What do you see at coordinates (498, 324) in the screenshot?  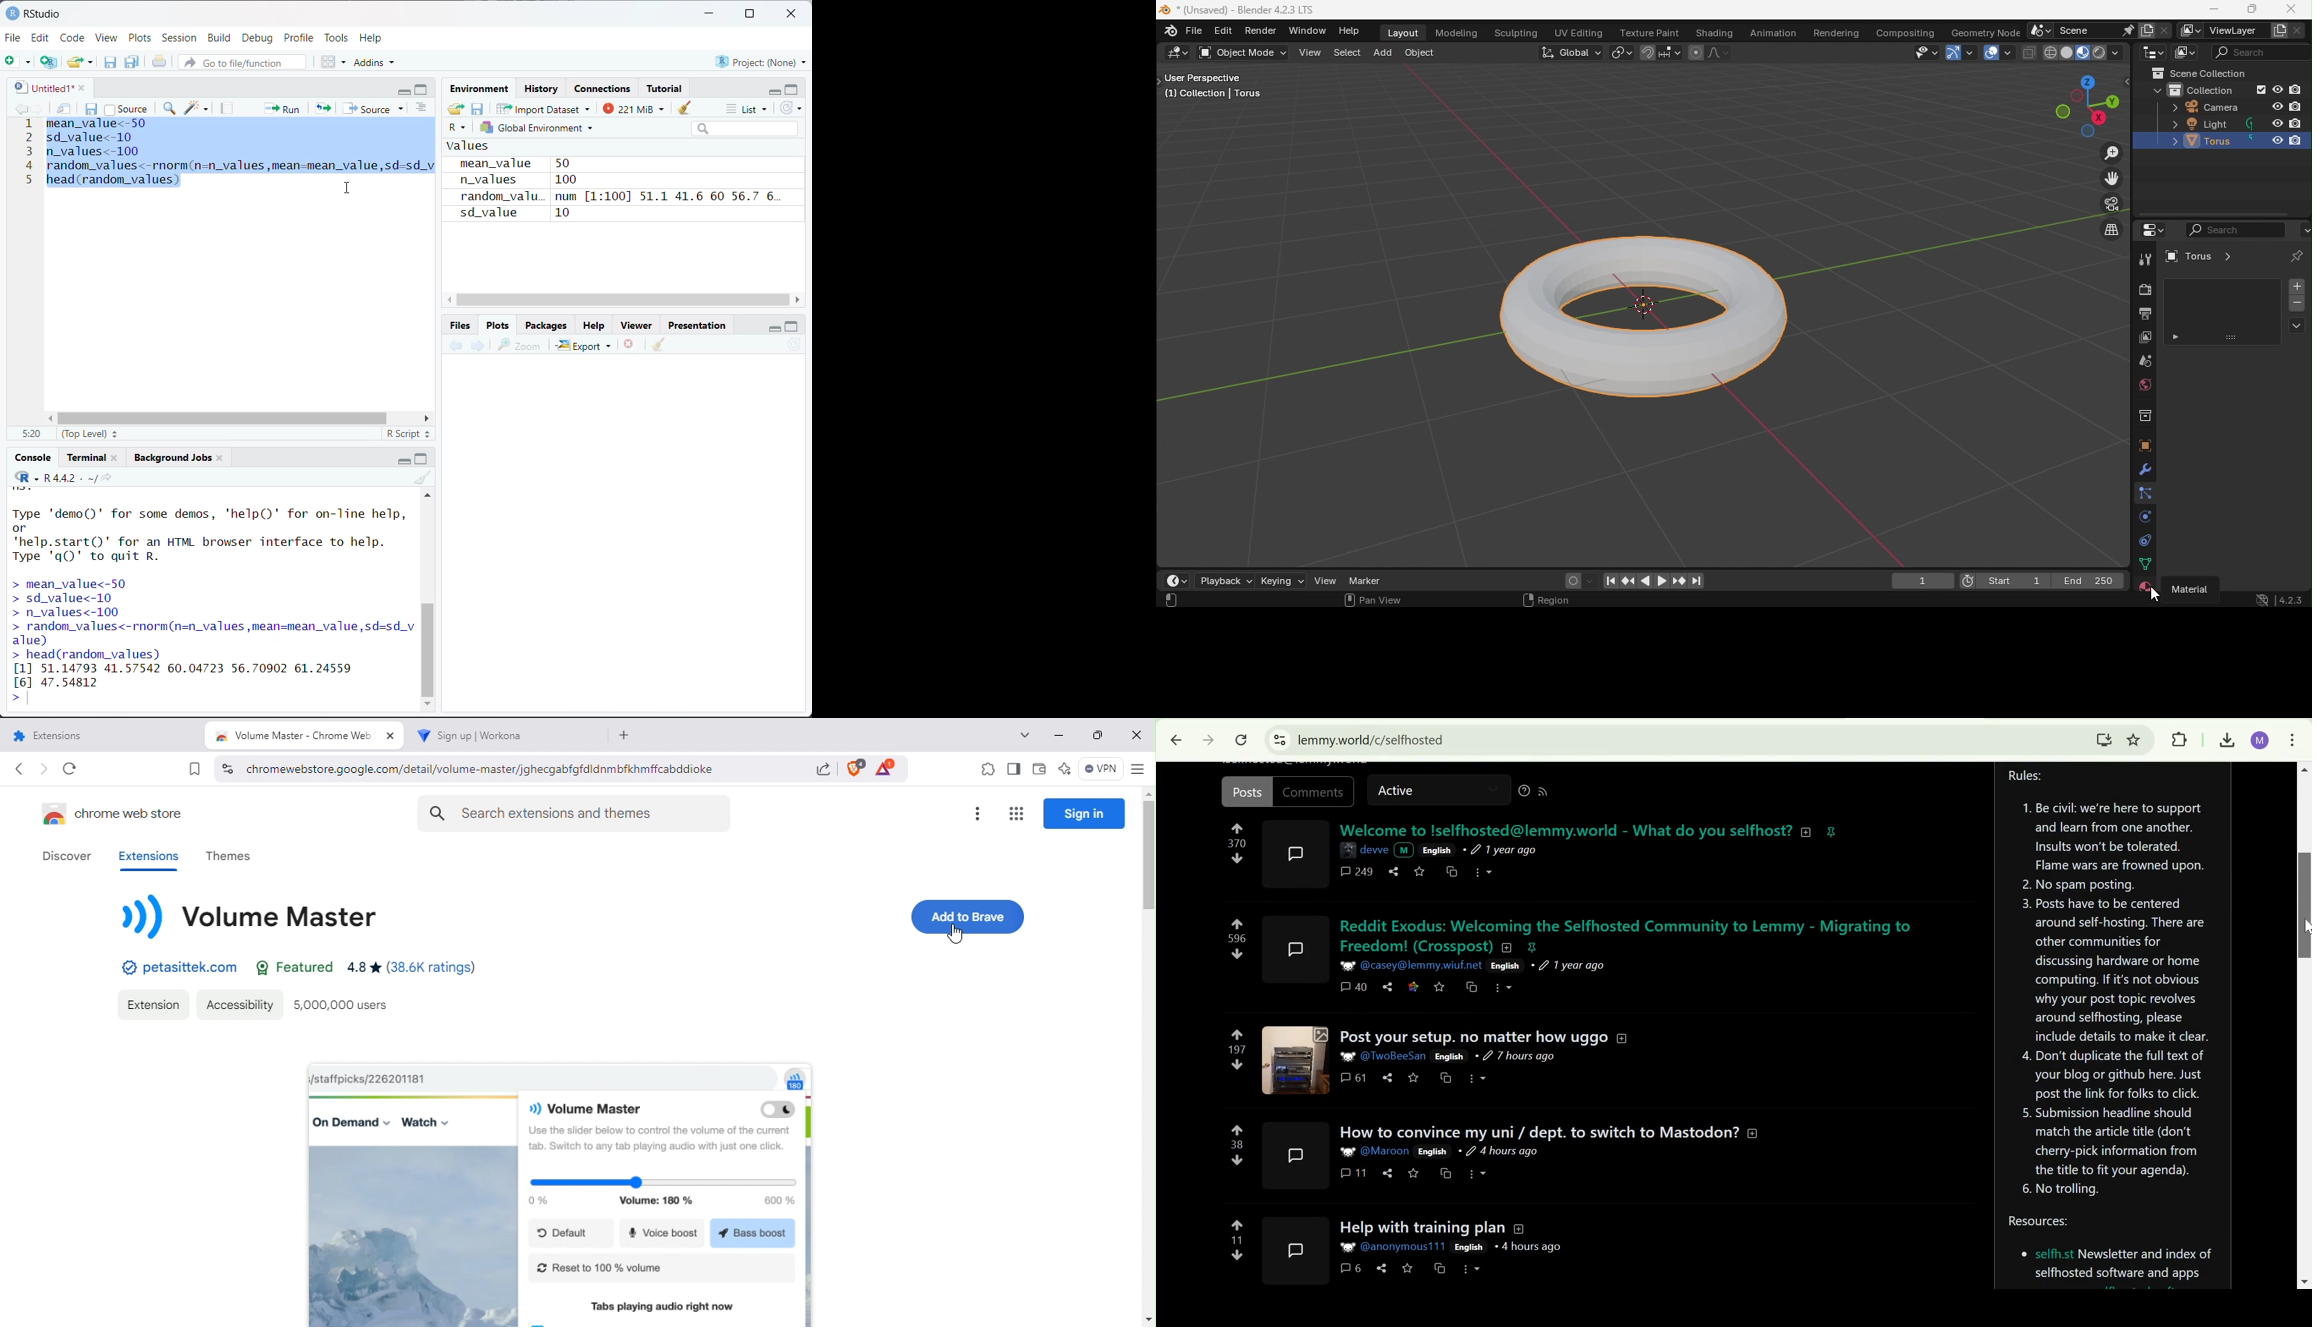 I see `Plots` at bounding box center [498, 324].